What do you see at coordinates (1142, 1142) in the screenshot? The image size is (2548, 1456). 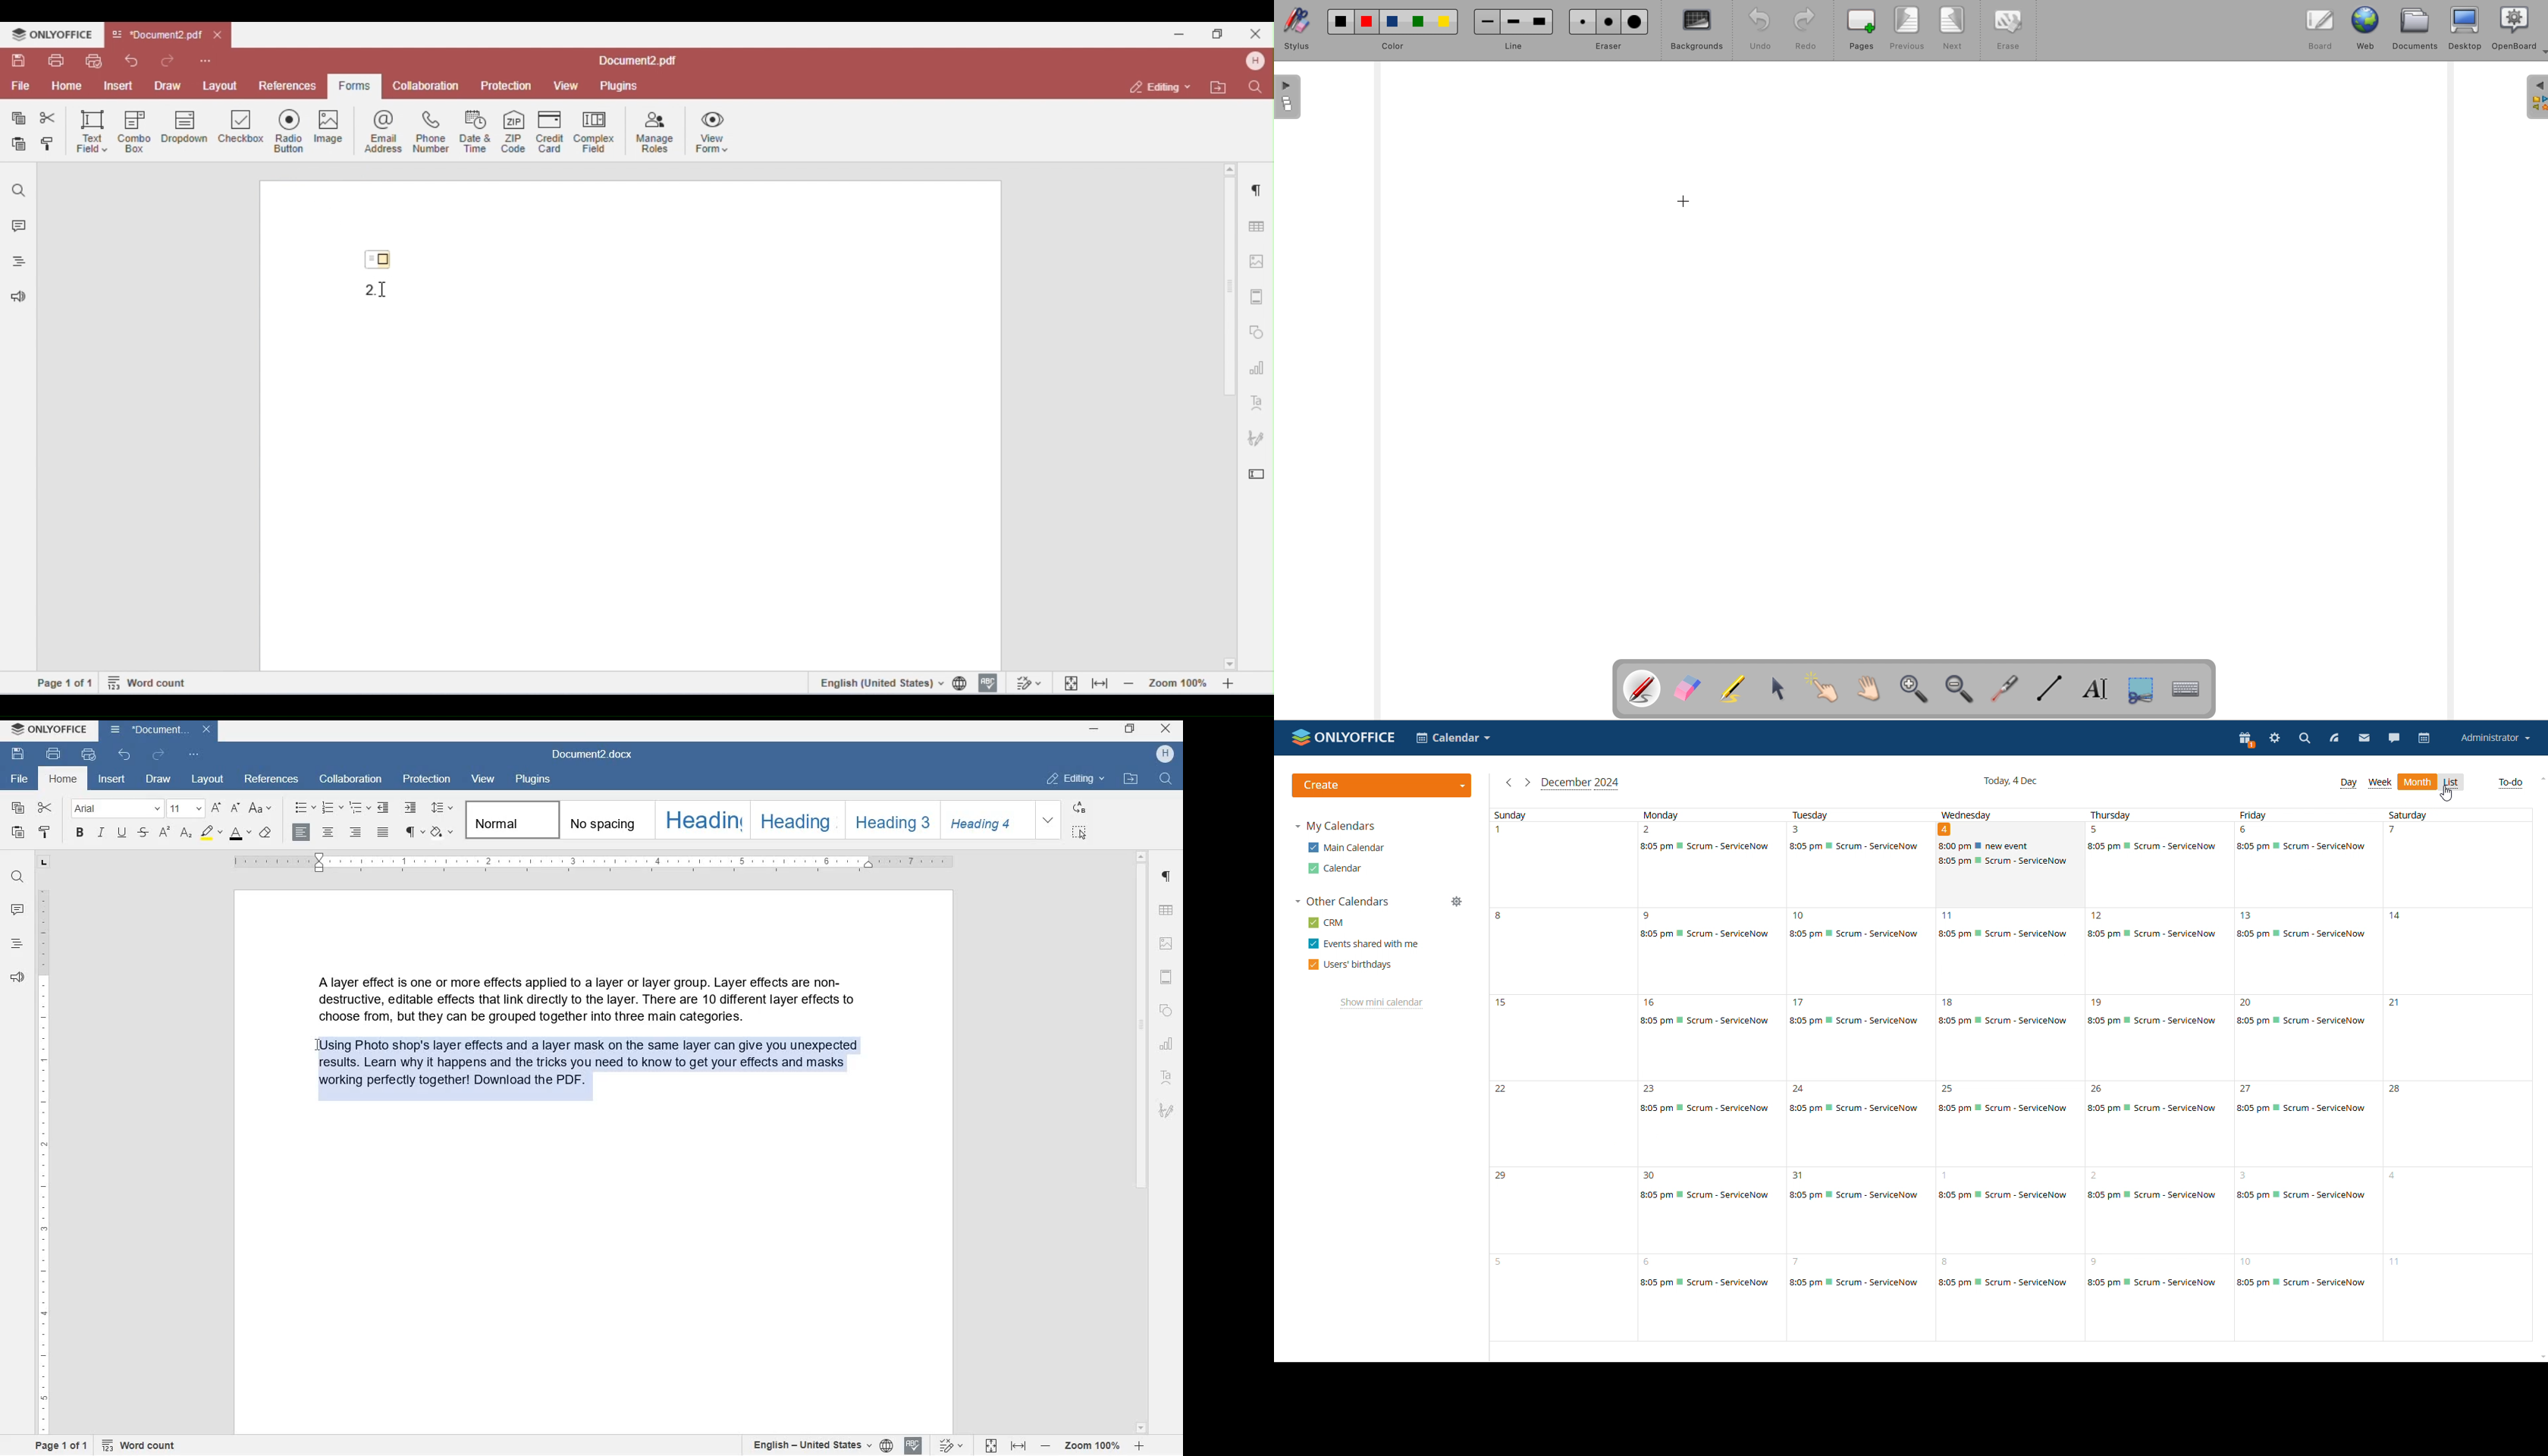 I see `SCROLLBAR` at bounding box center [1142, 1142].